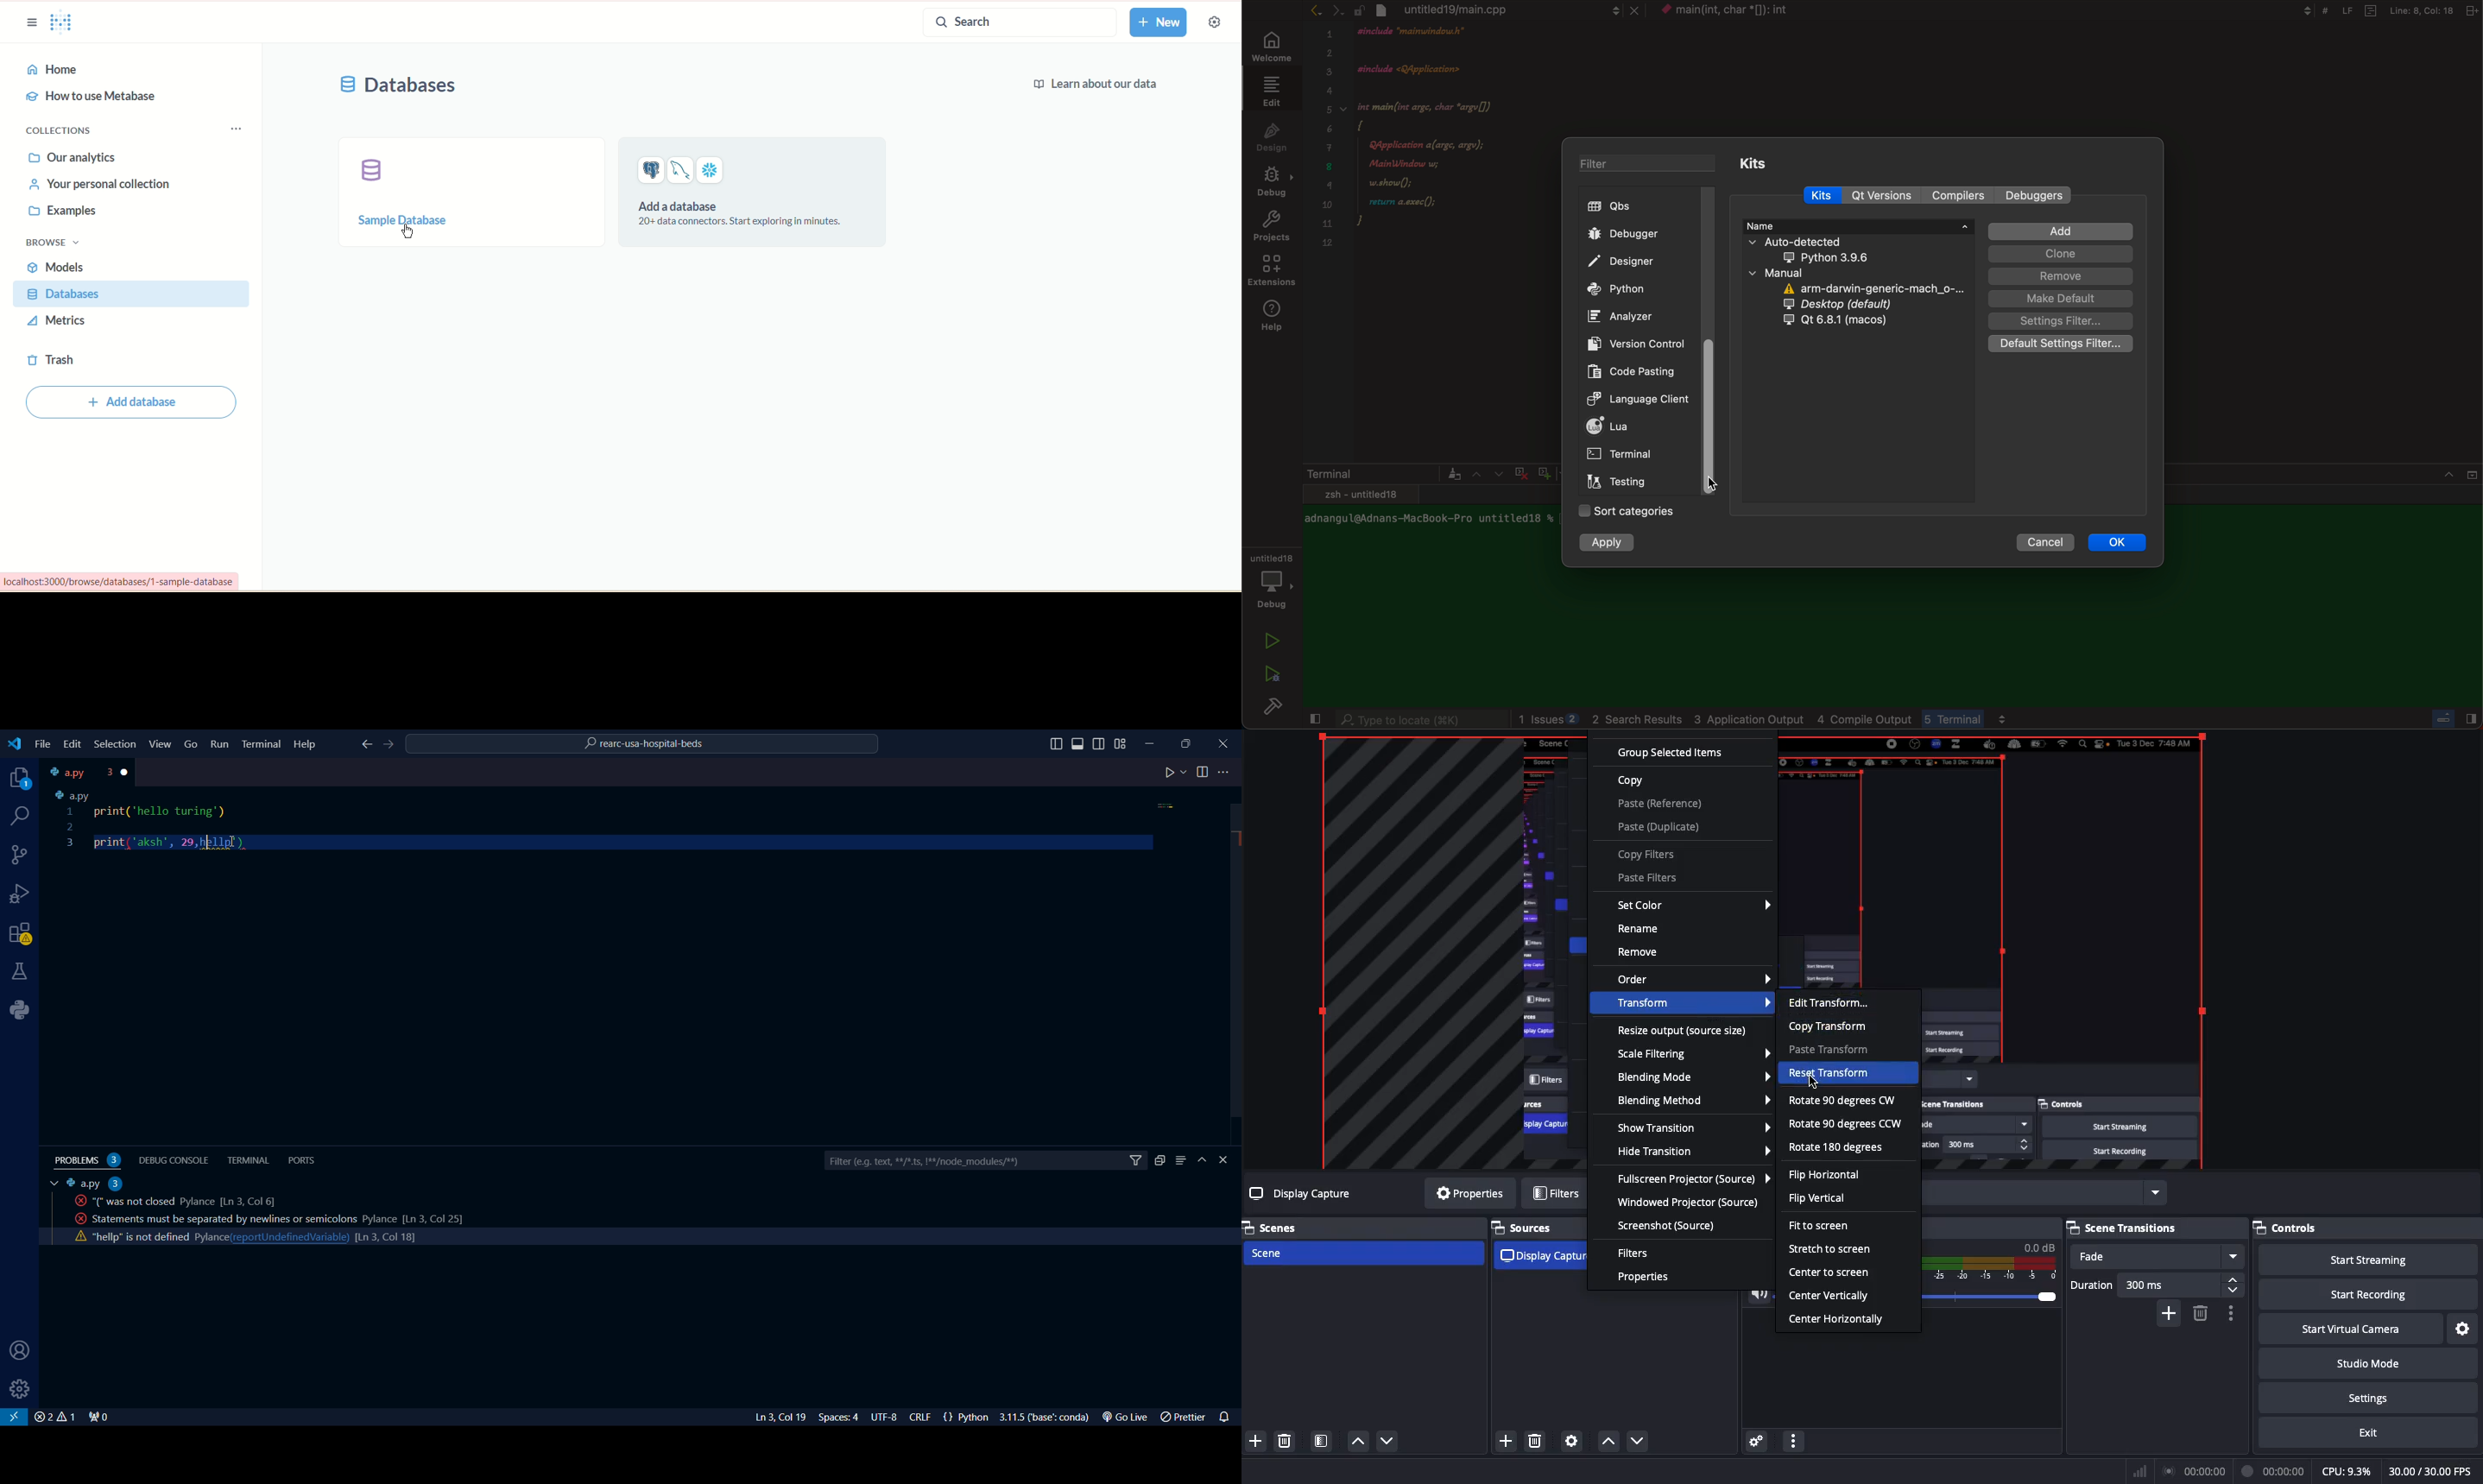 The image size is (2492, 1484). I want to click on Properties, so click(1646, 1278).